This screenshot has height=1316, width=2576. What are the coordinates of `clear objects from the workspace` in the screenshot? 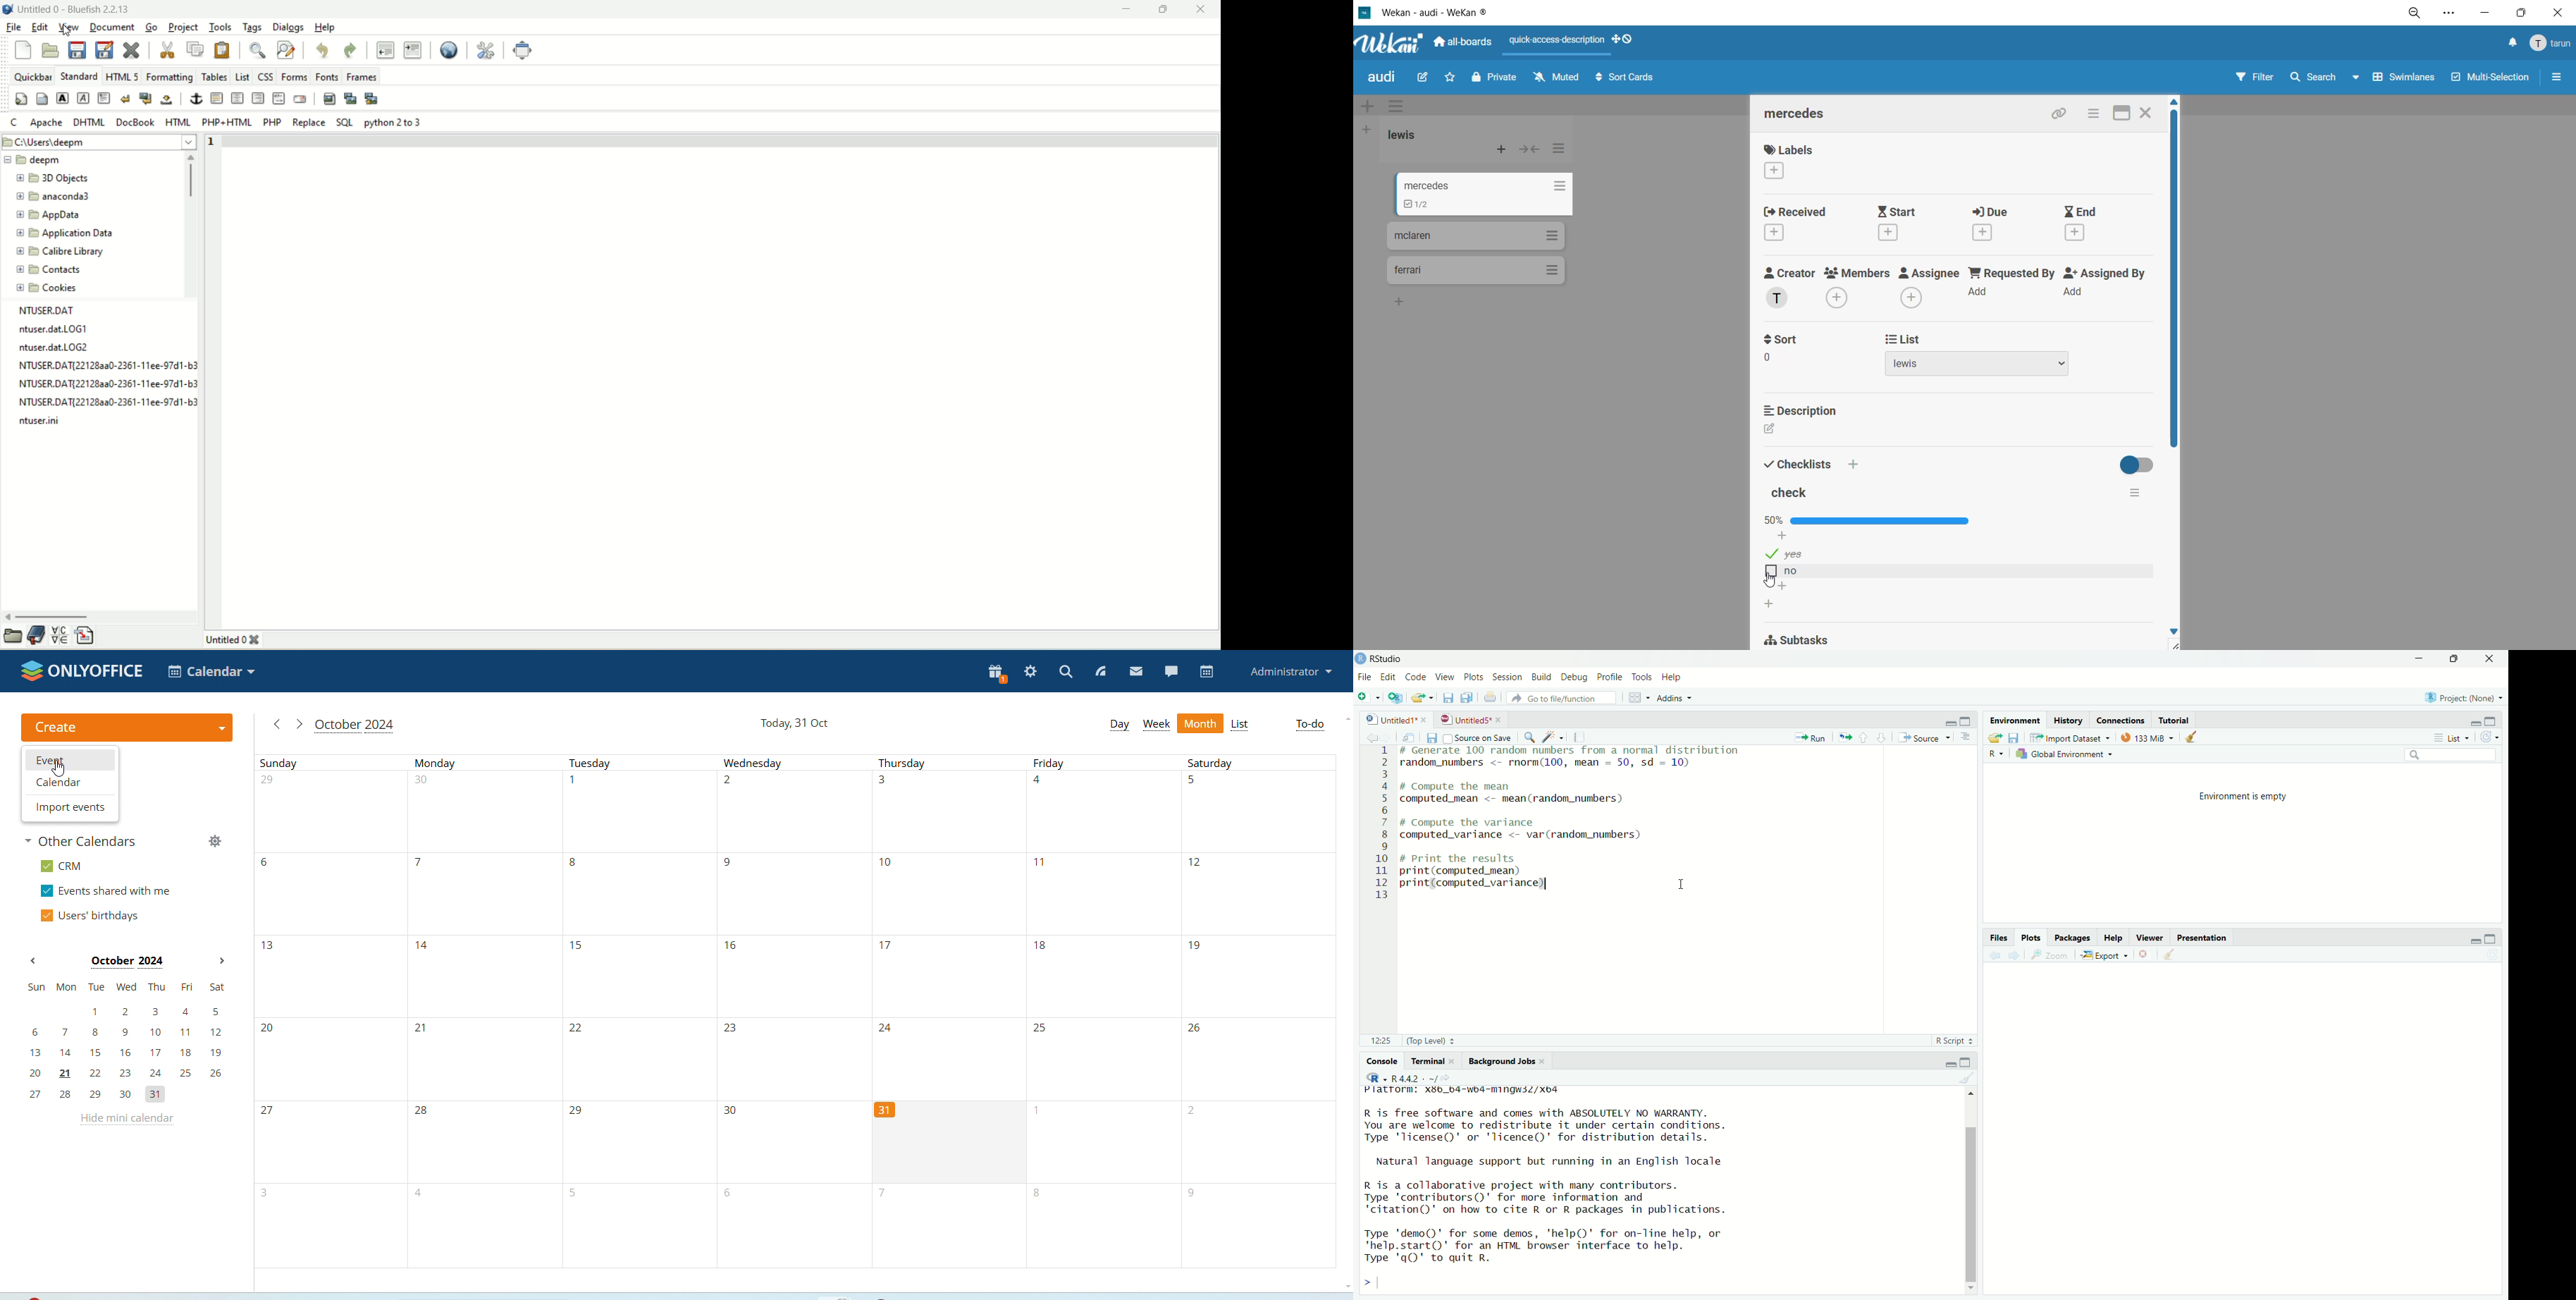 It's located at (2196, 738).